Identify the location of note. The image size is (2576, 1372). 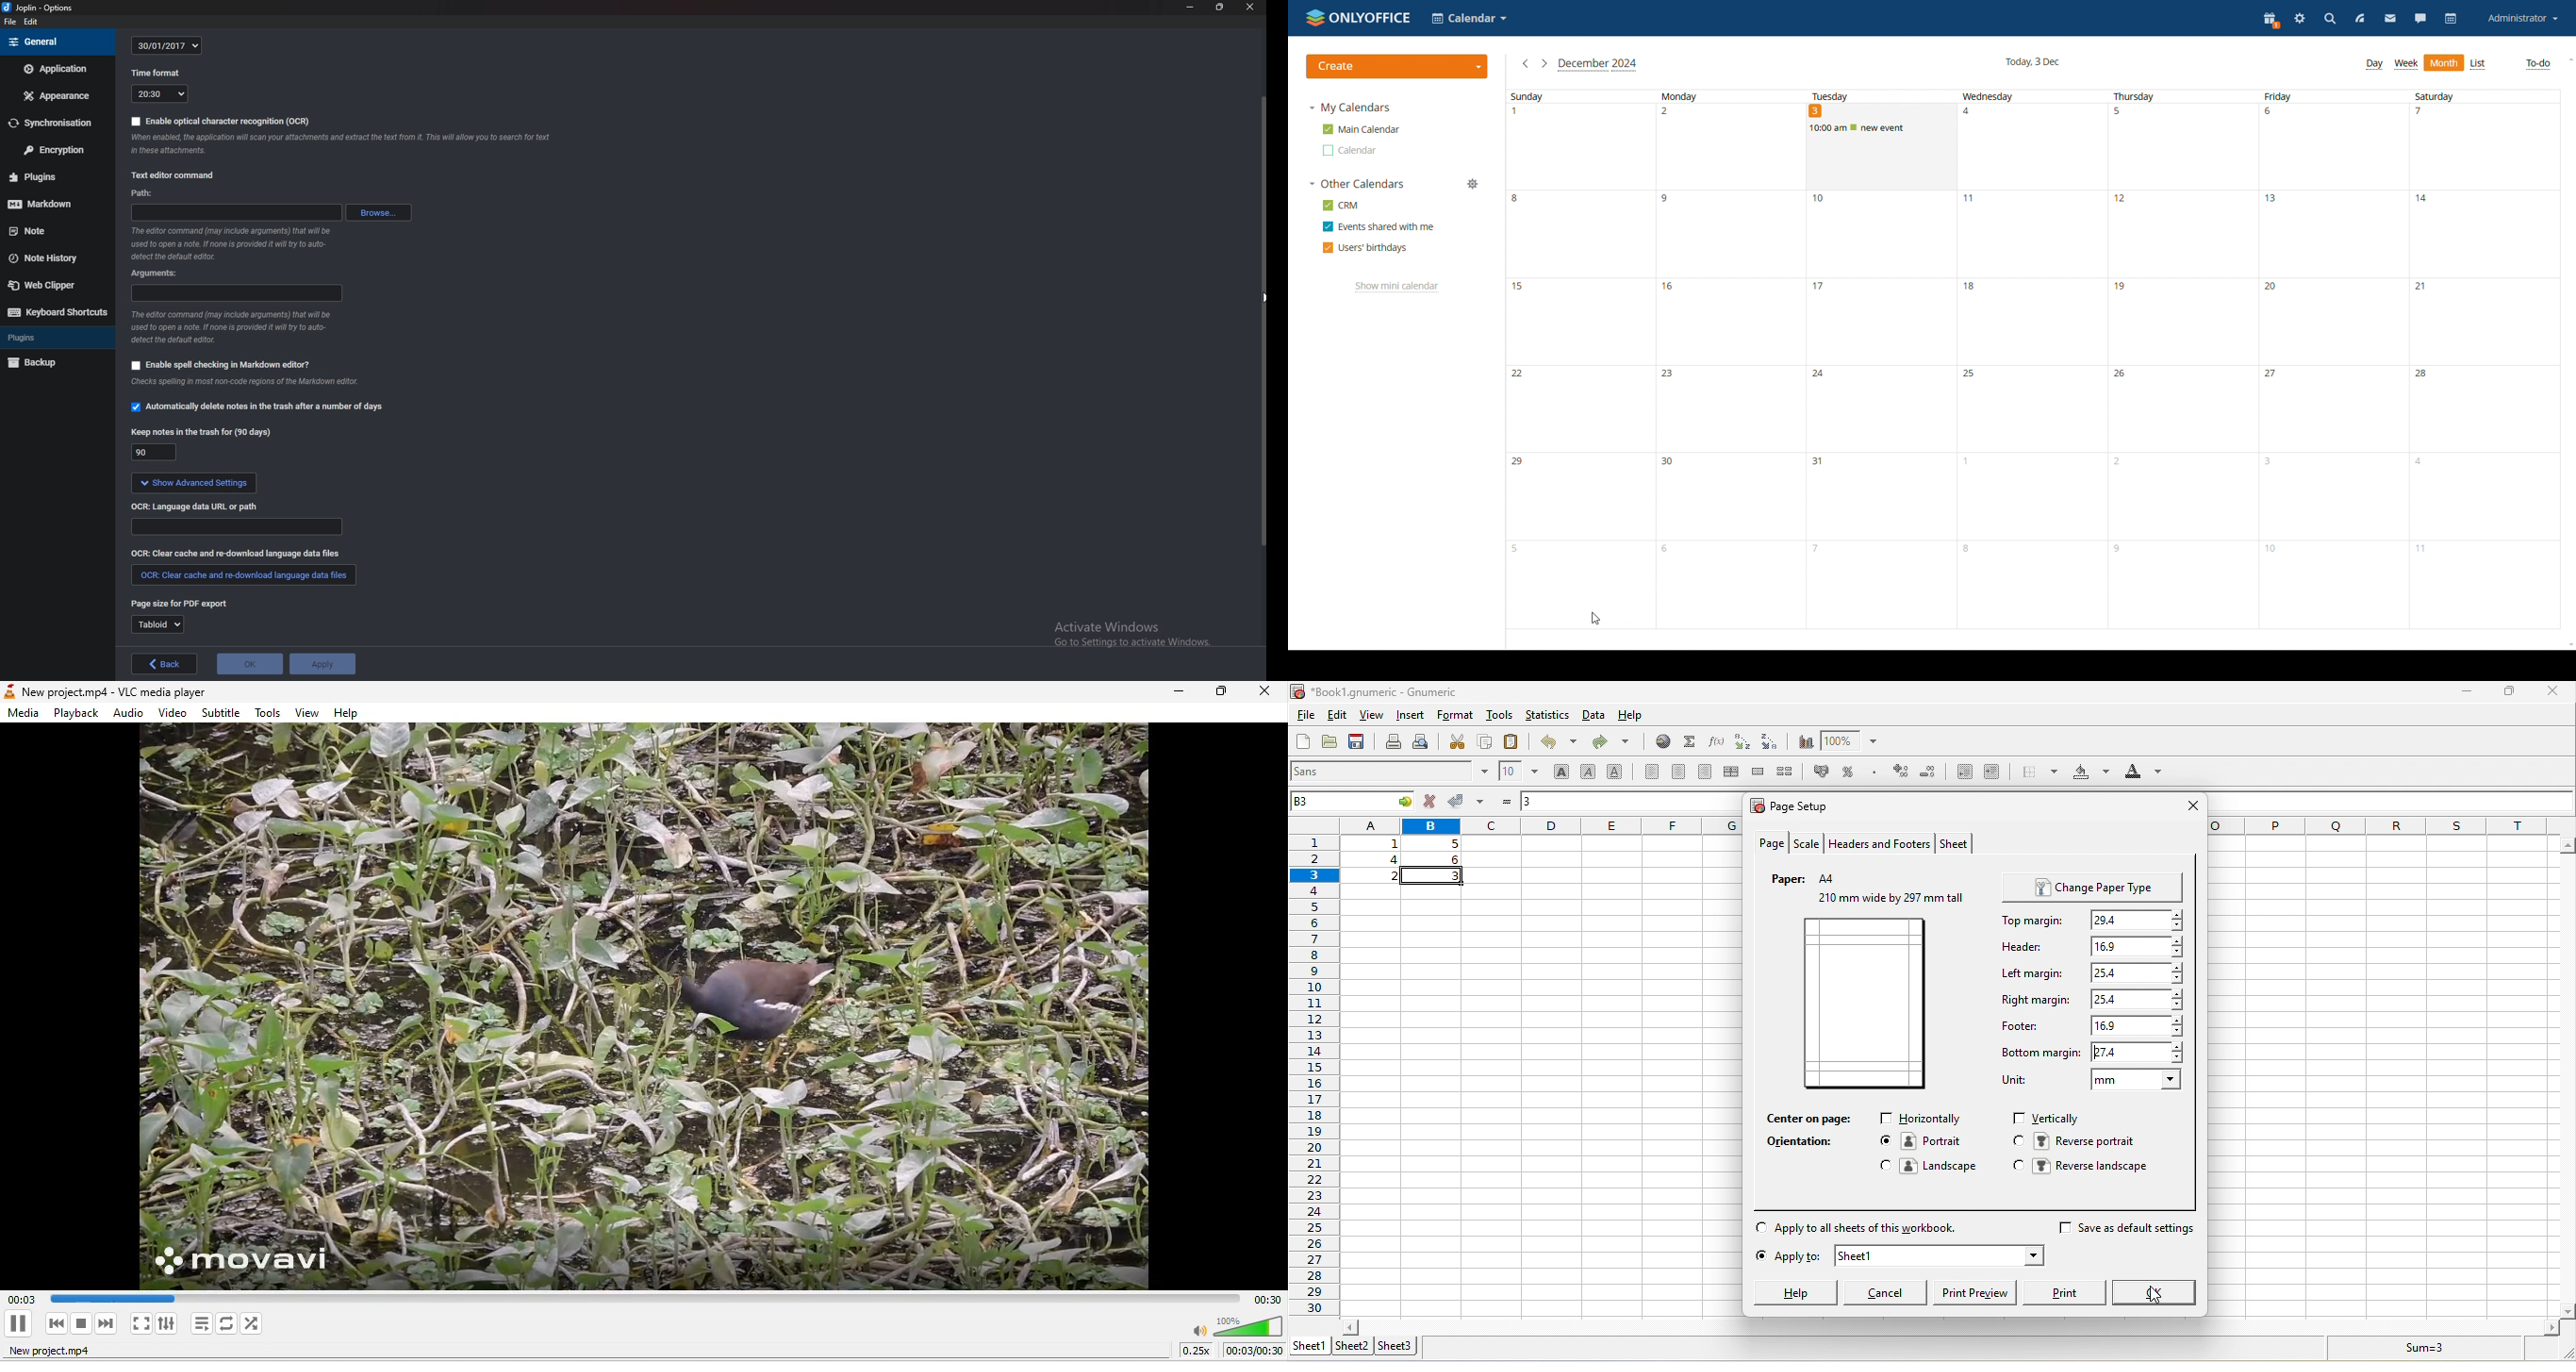
(342, 145).